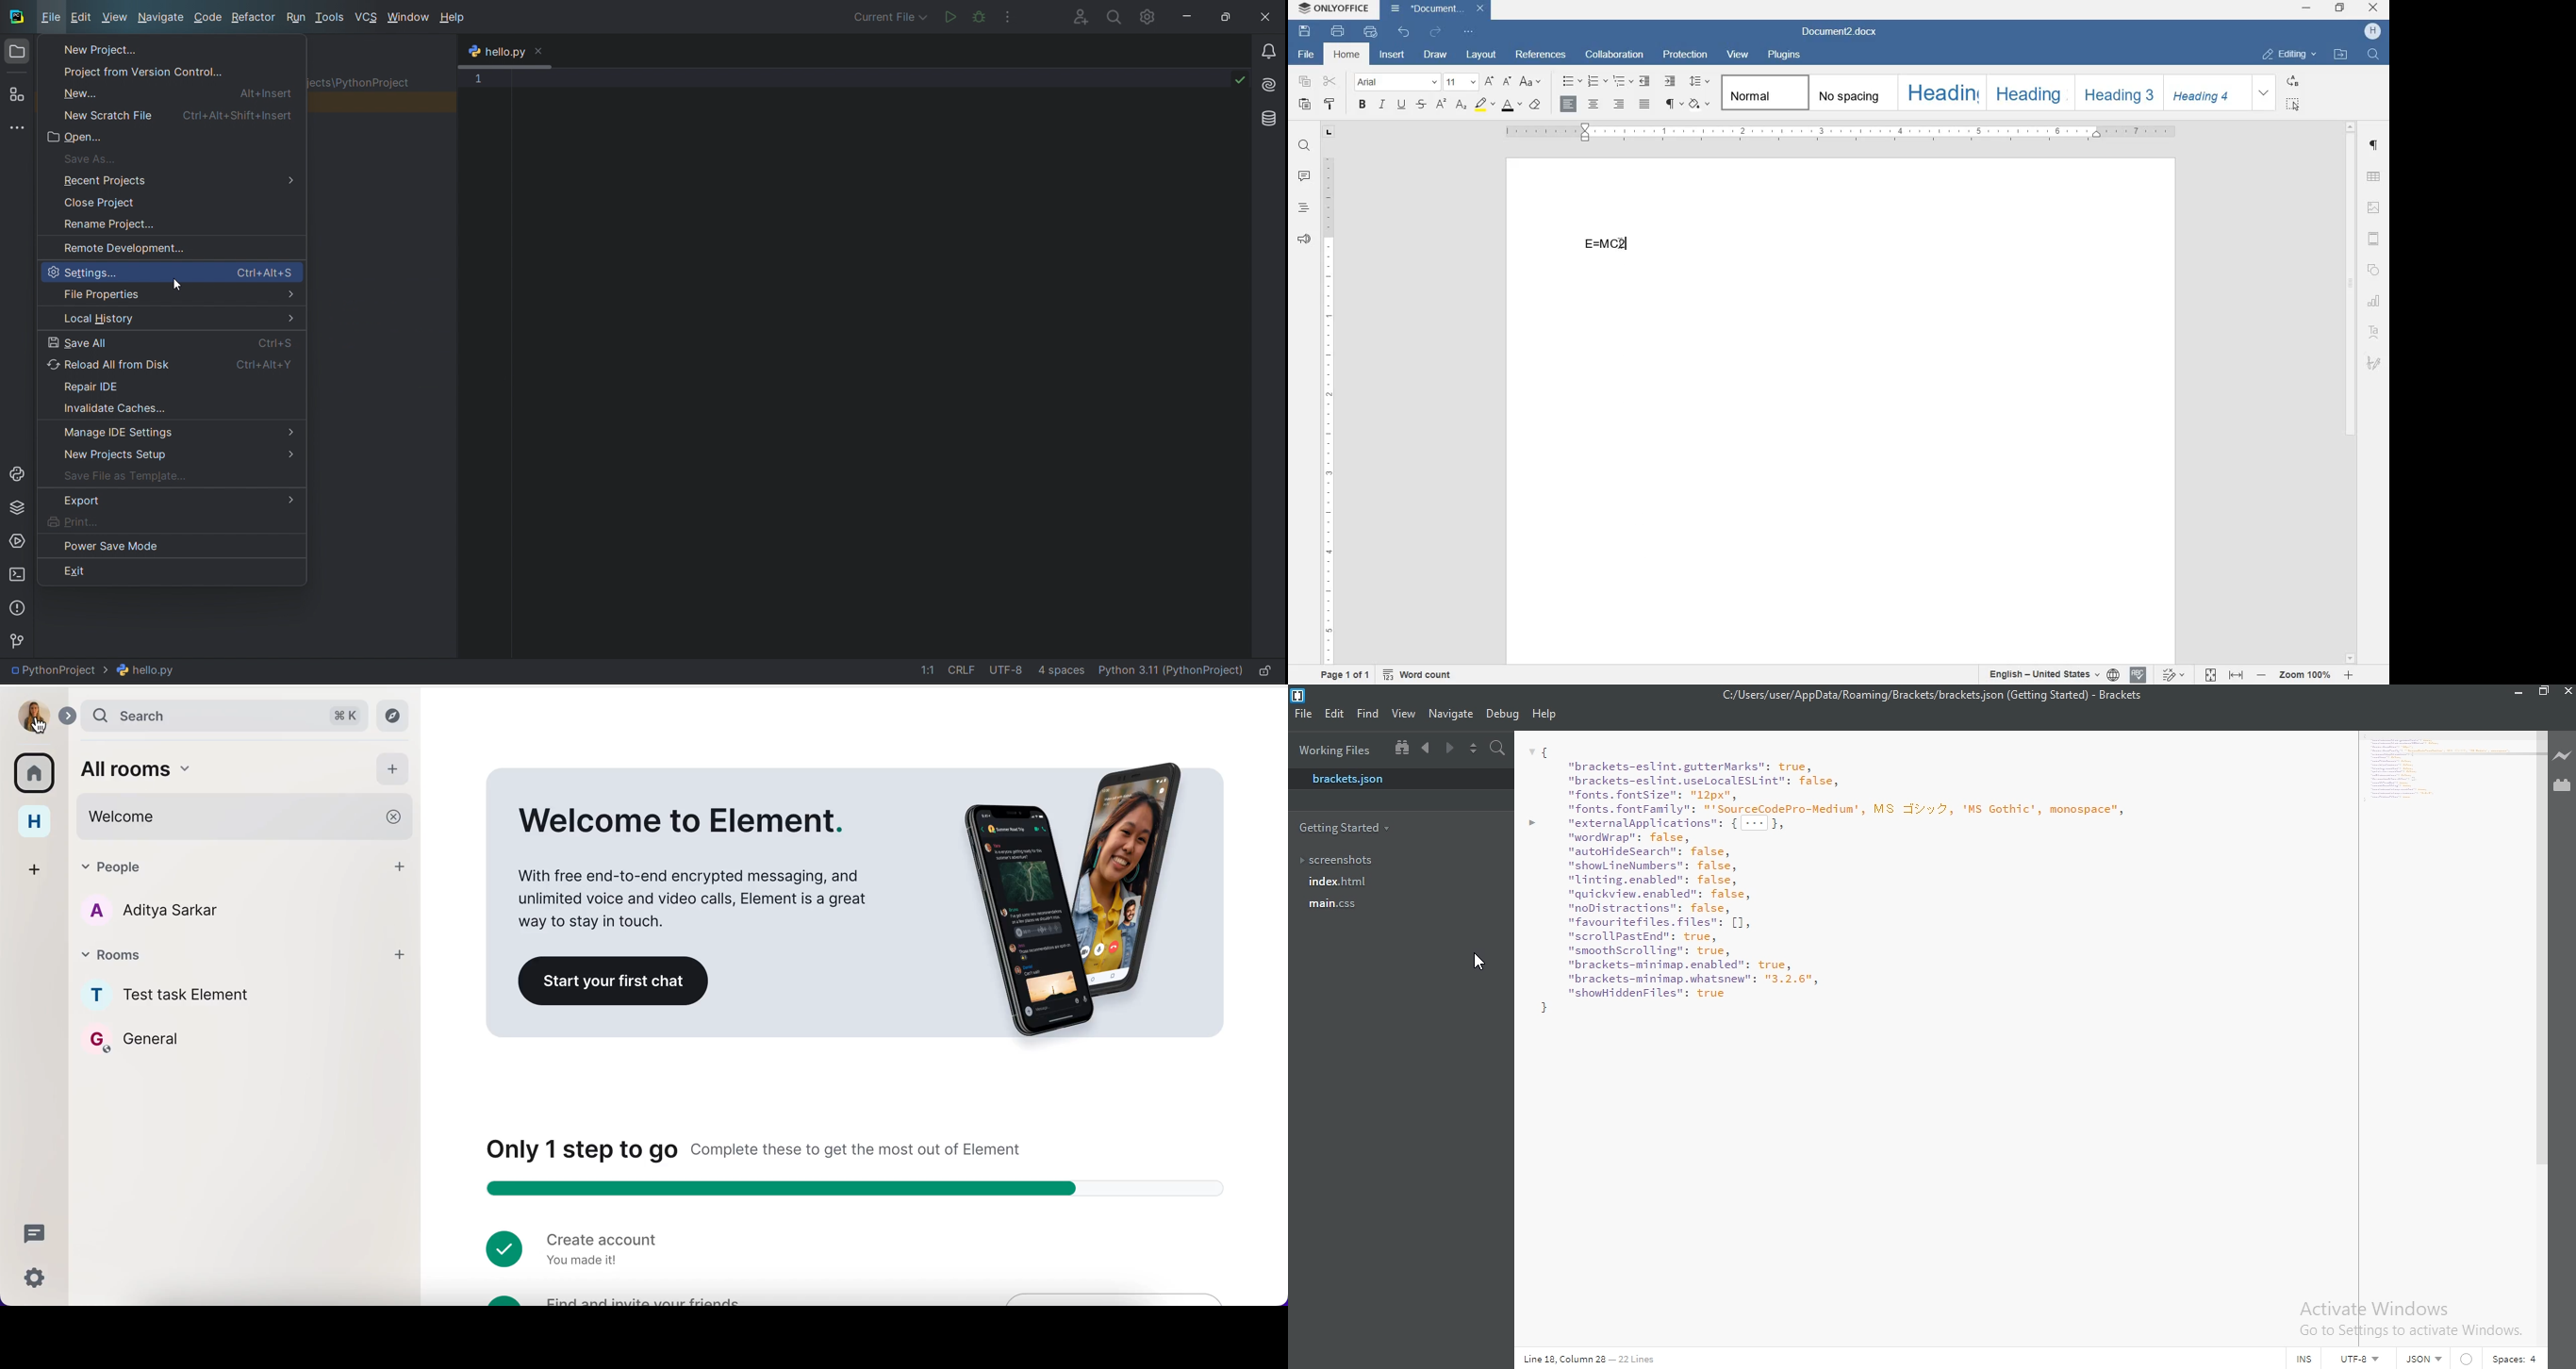 The width and height of the screenshot is (2576, 1372). Describe the element at coordinates (2568, 692) in the screenshot. I see `Close` at that location.